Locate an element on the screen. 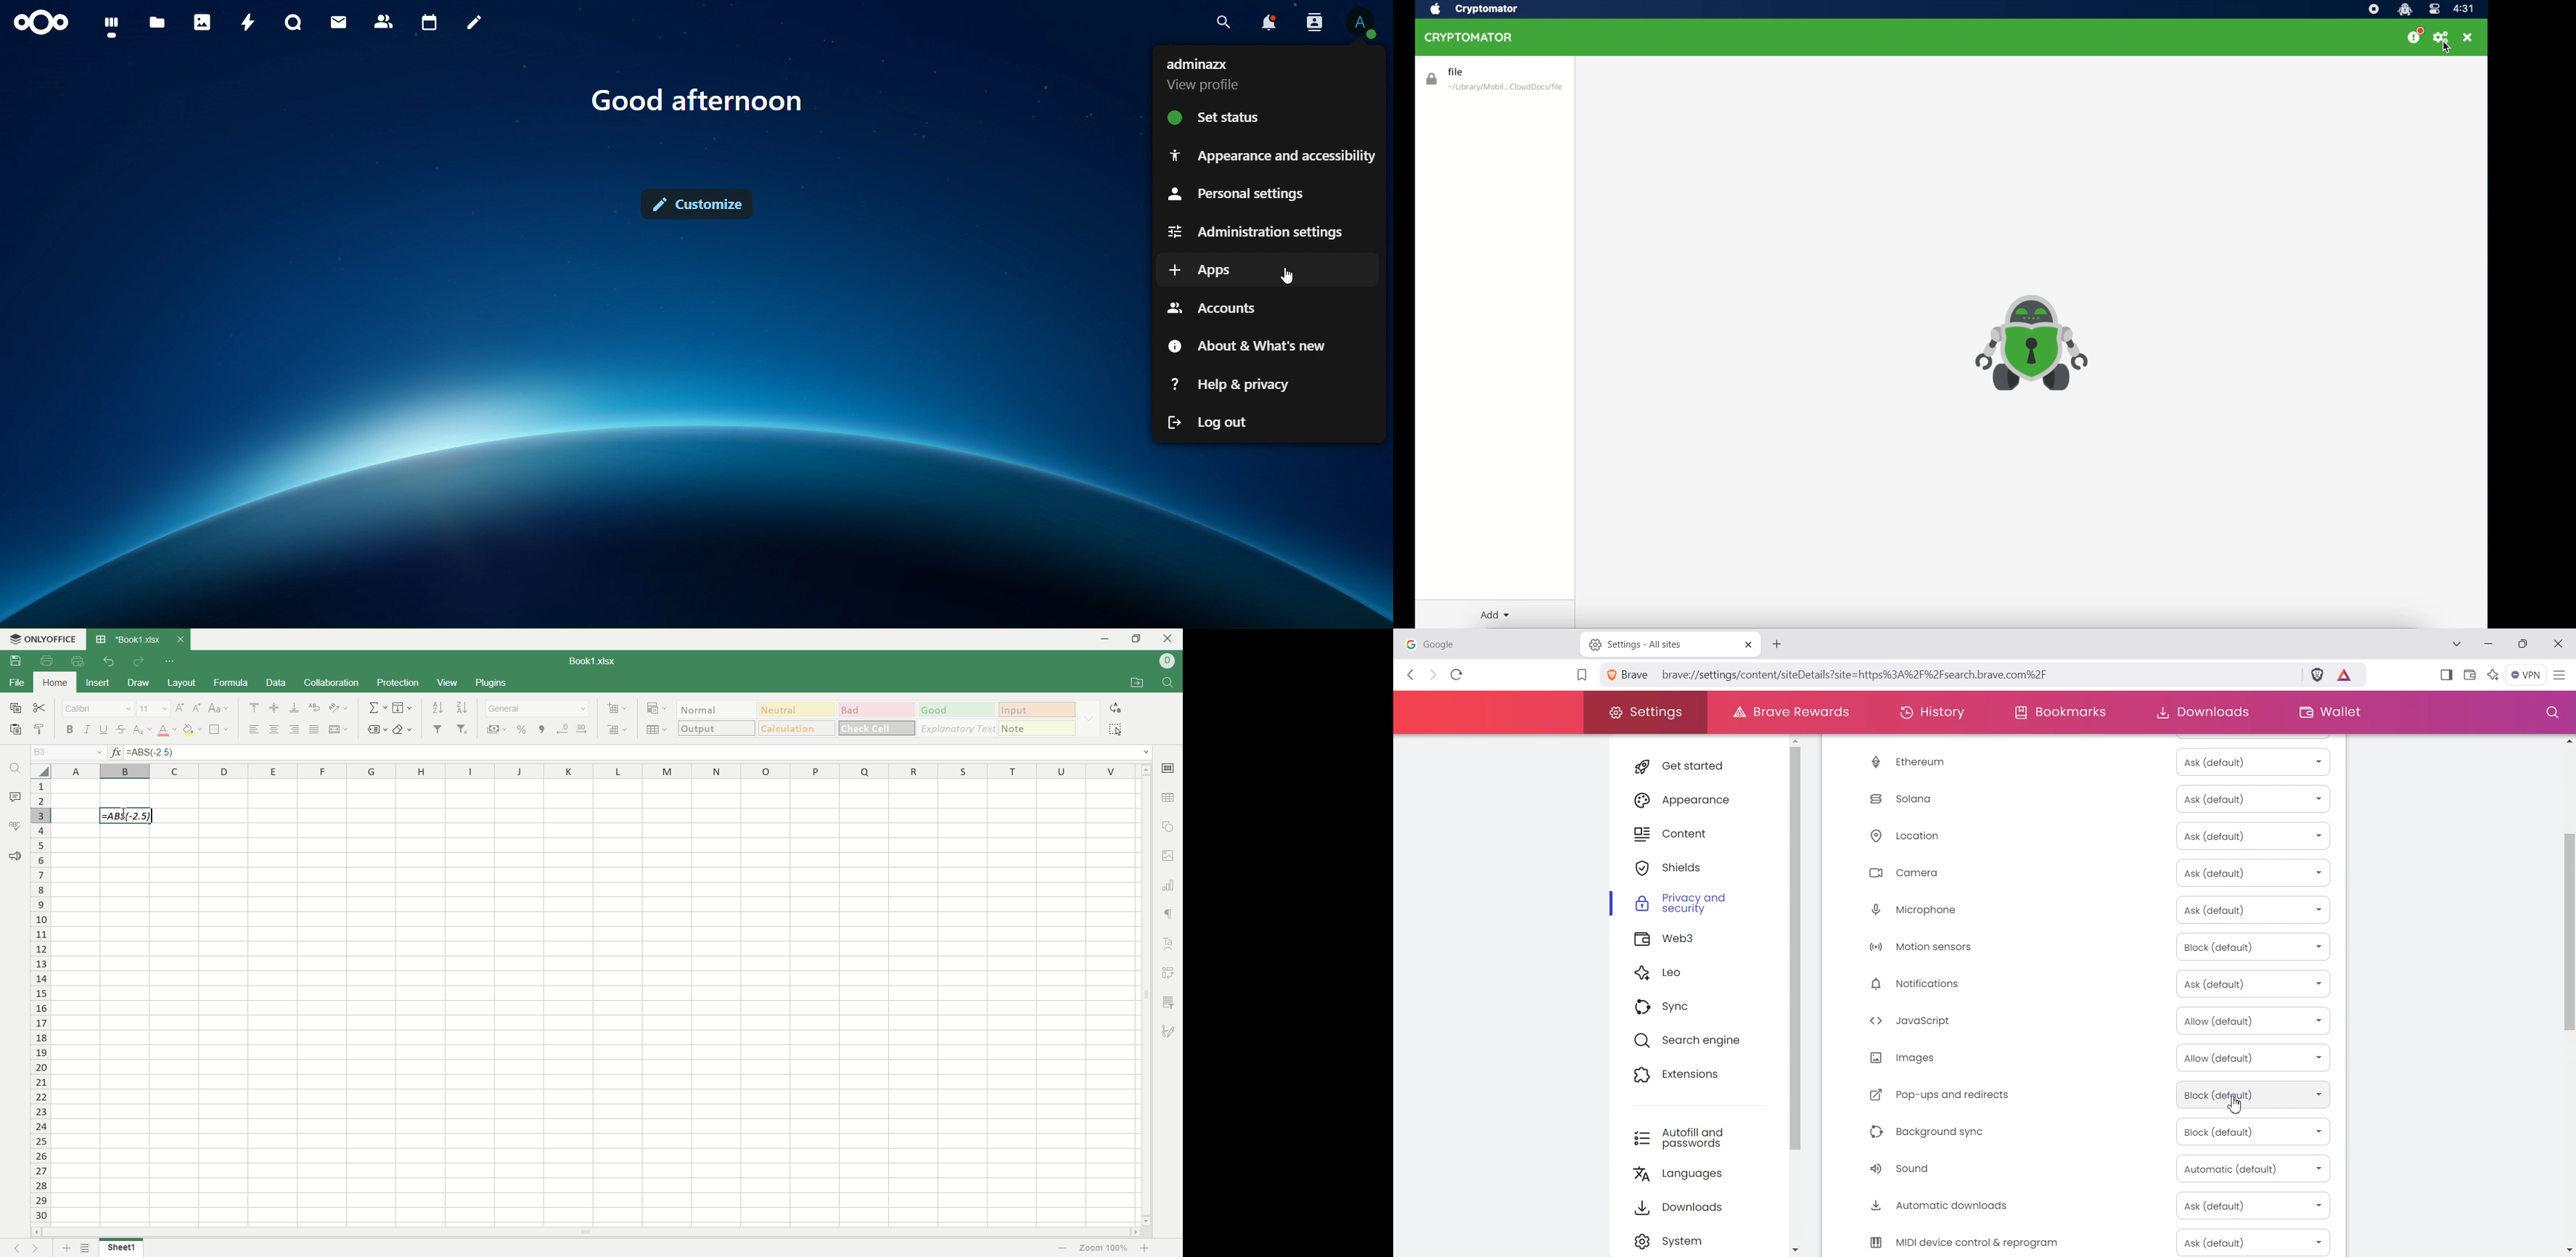  summation is located at coordinates (377, 707).